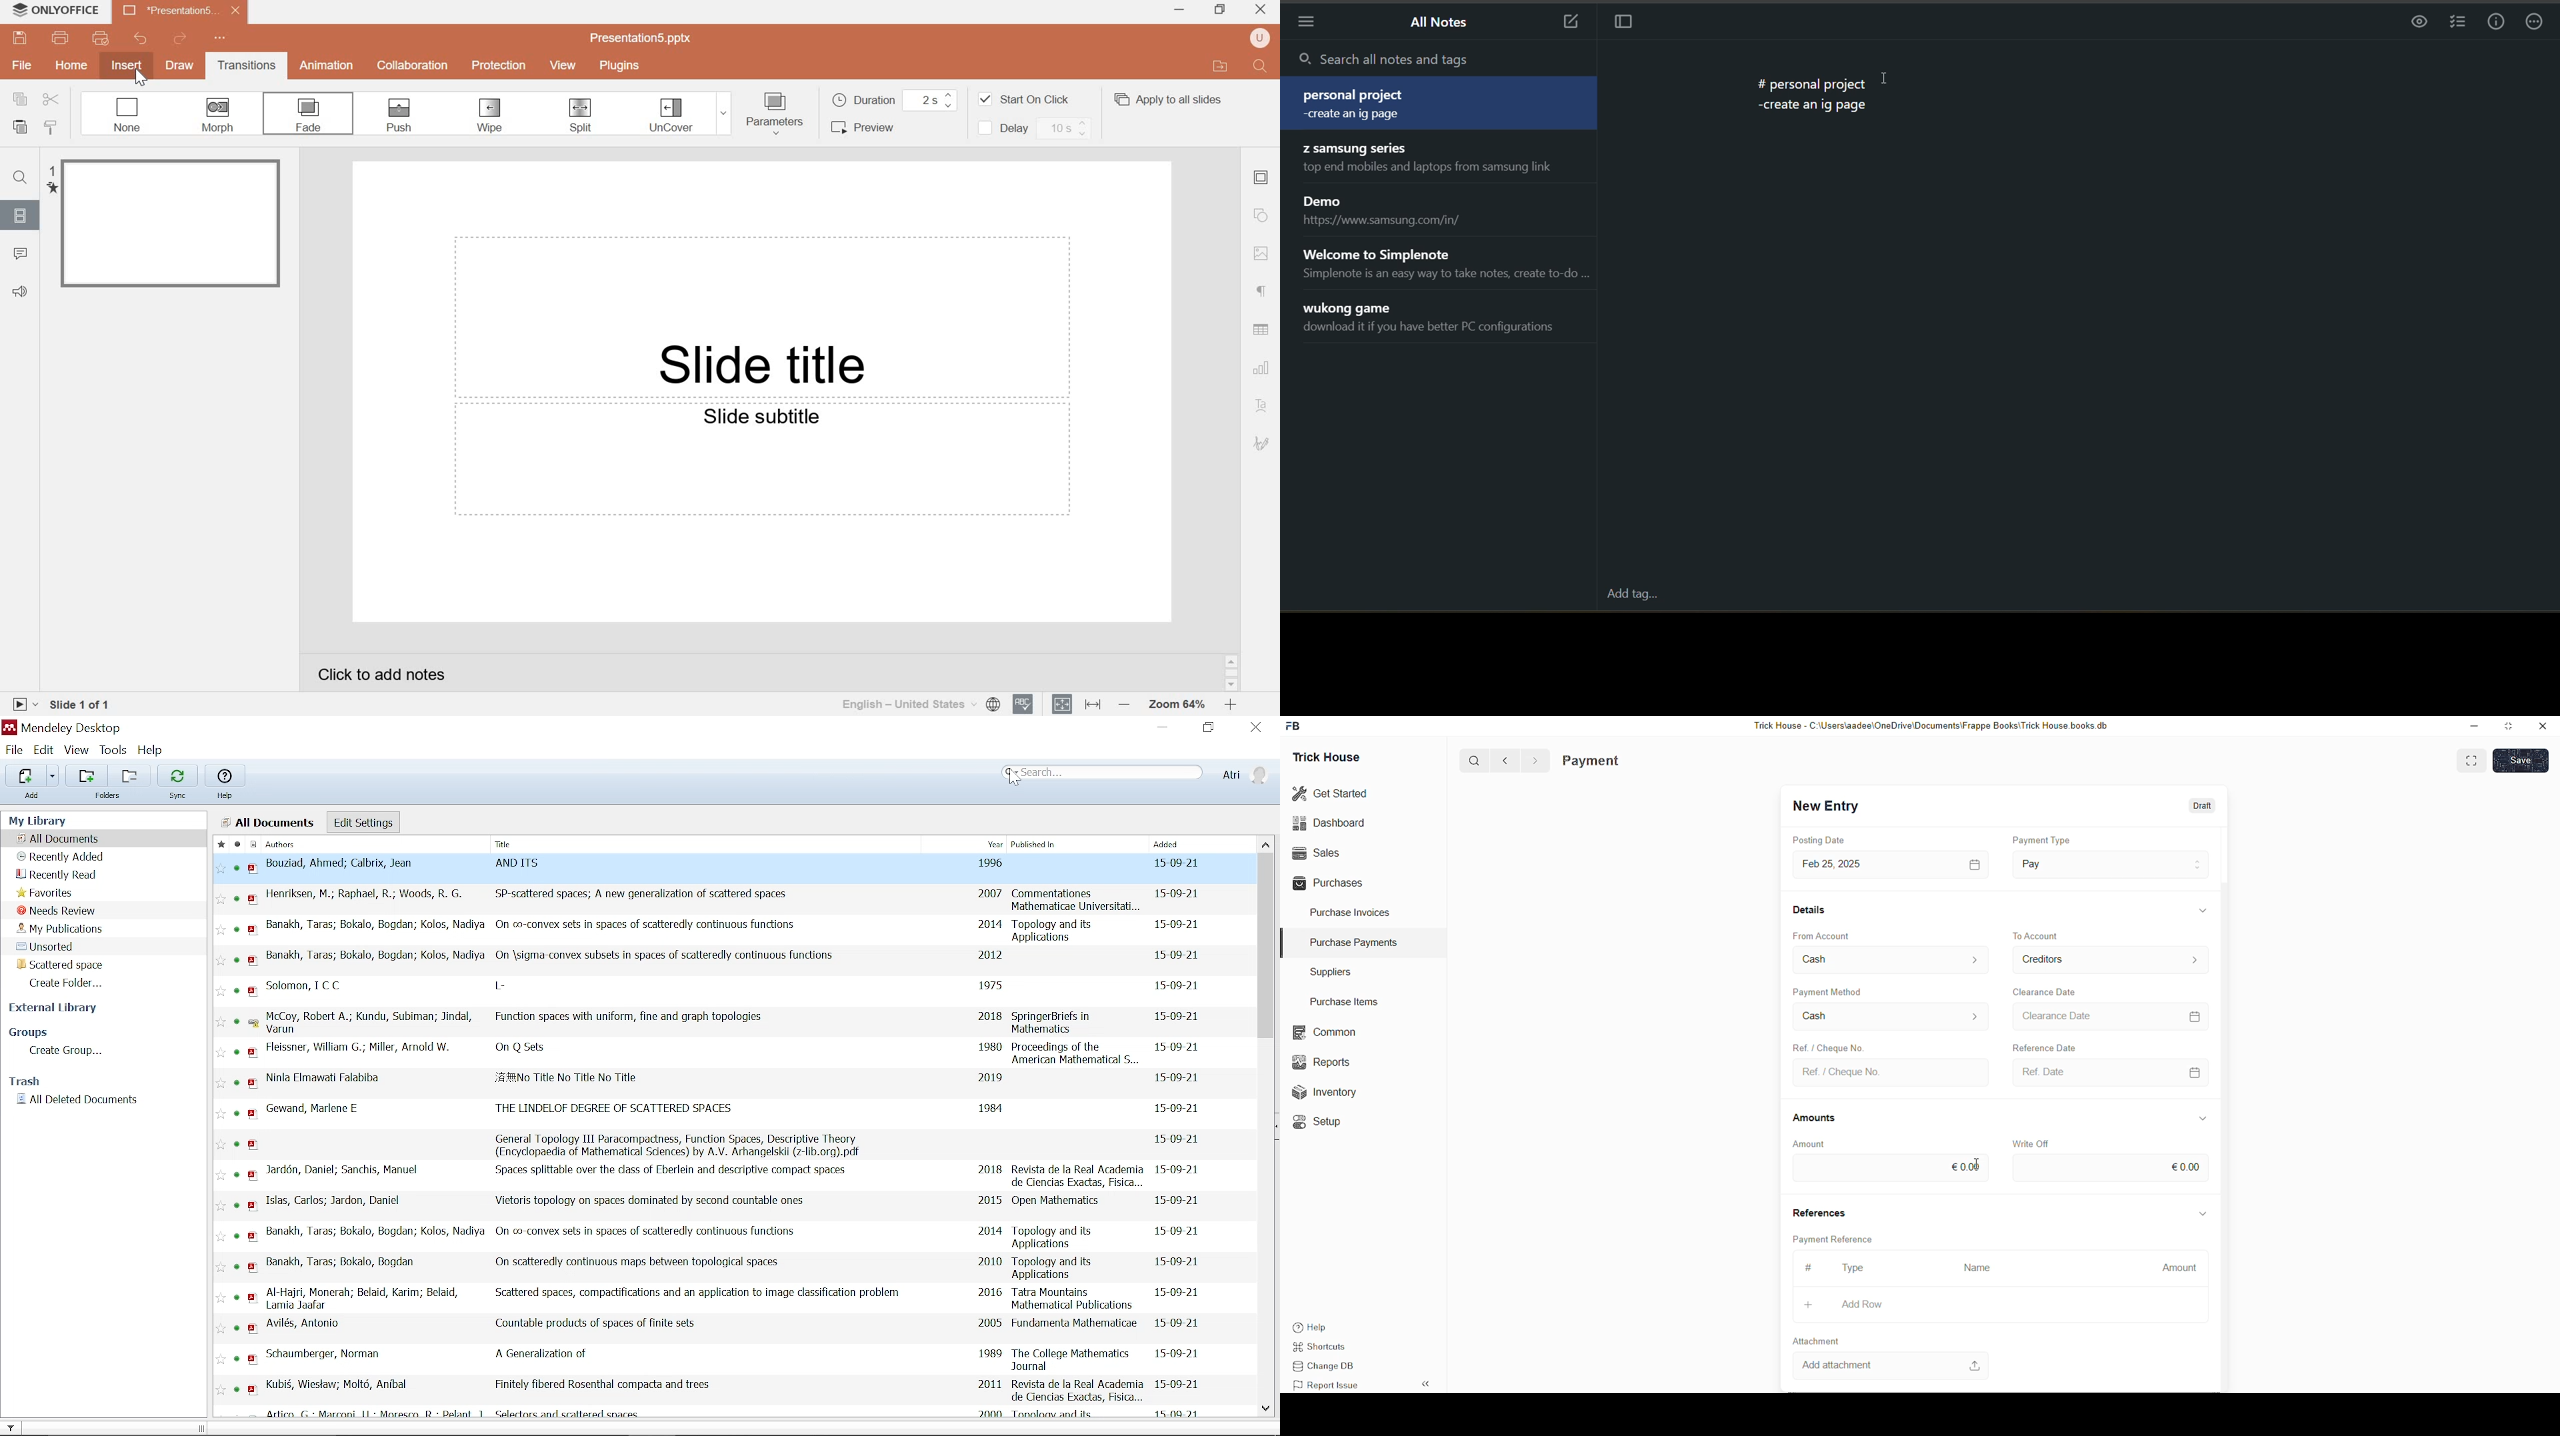 Image resolution: width=2576 pixels, height=1456 pixels. I want to click on note title and preview, so click(1435, 159).